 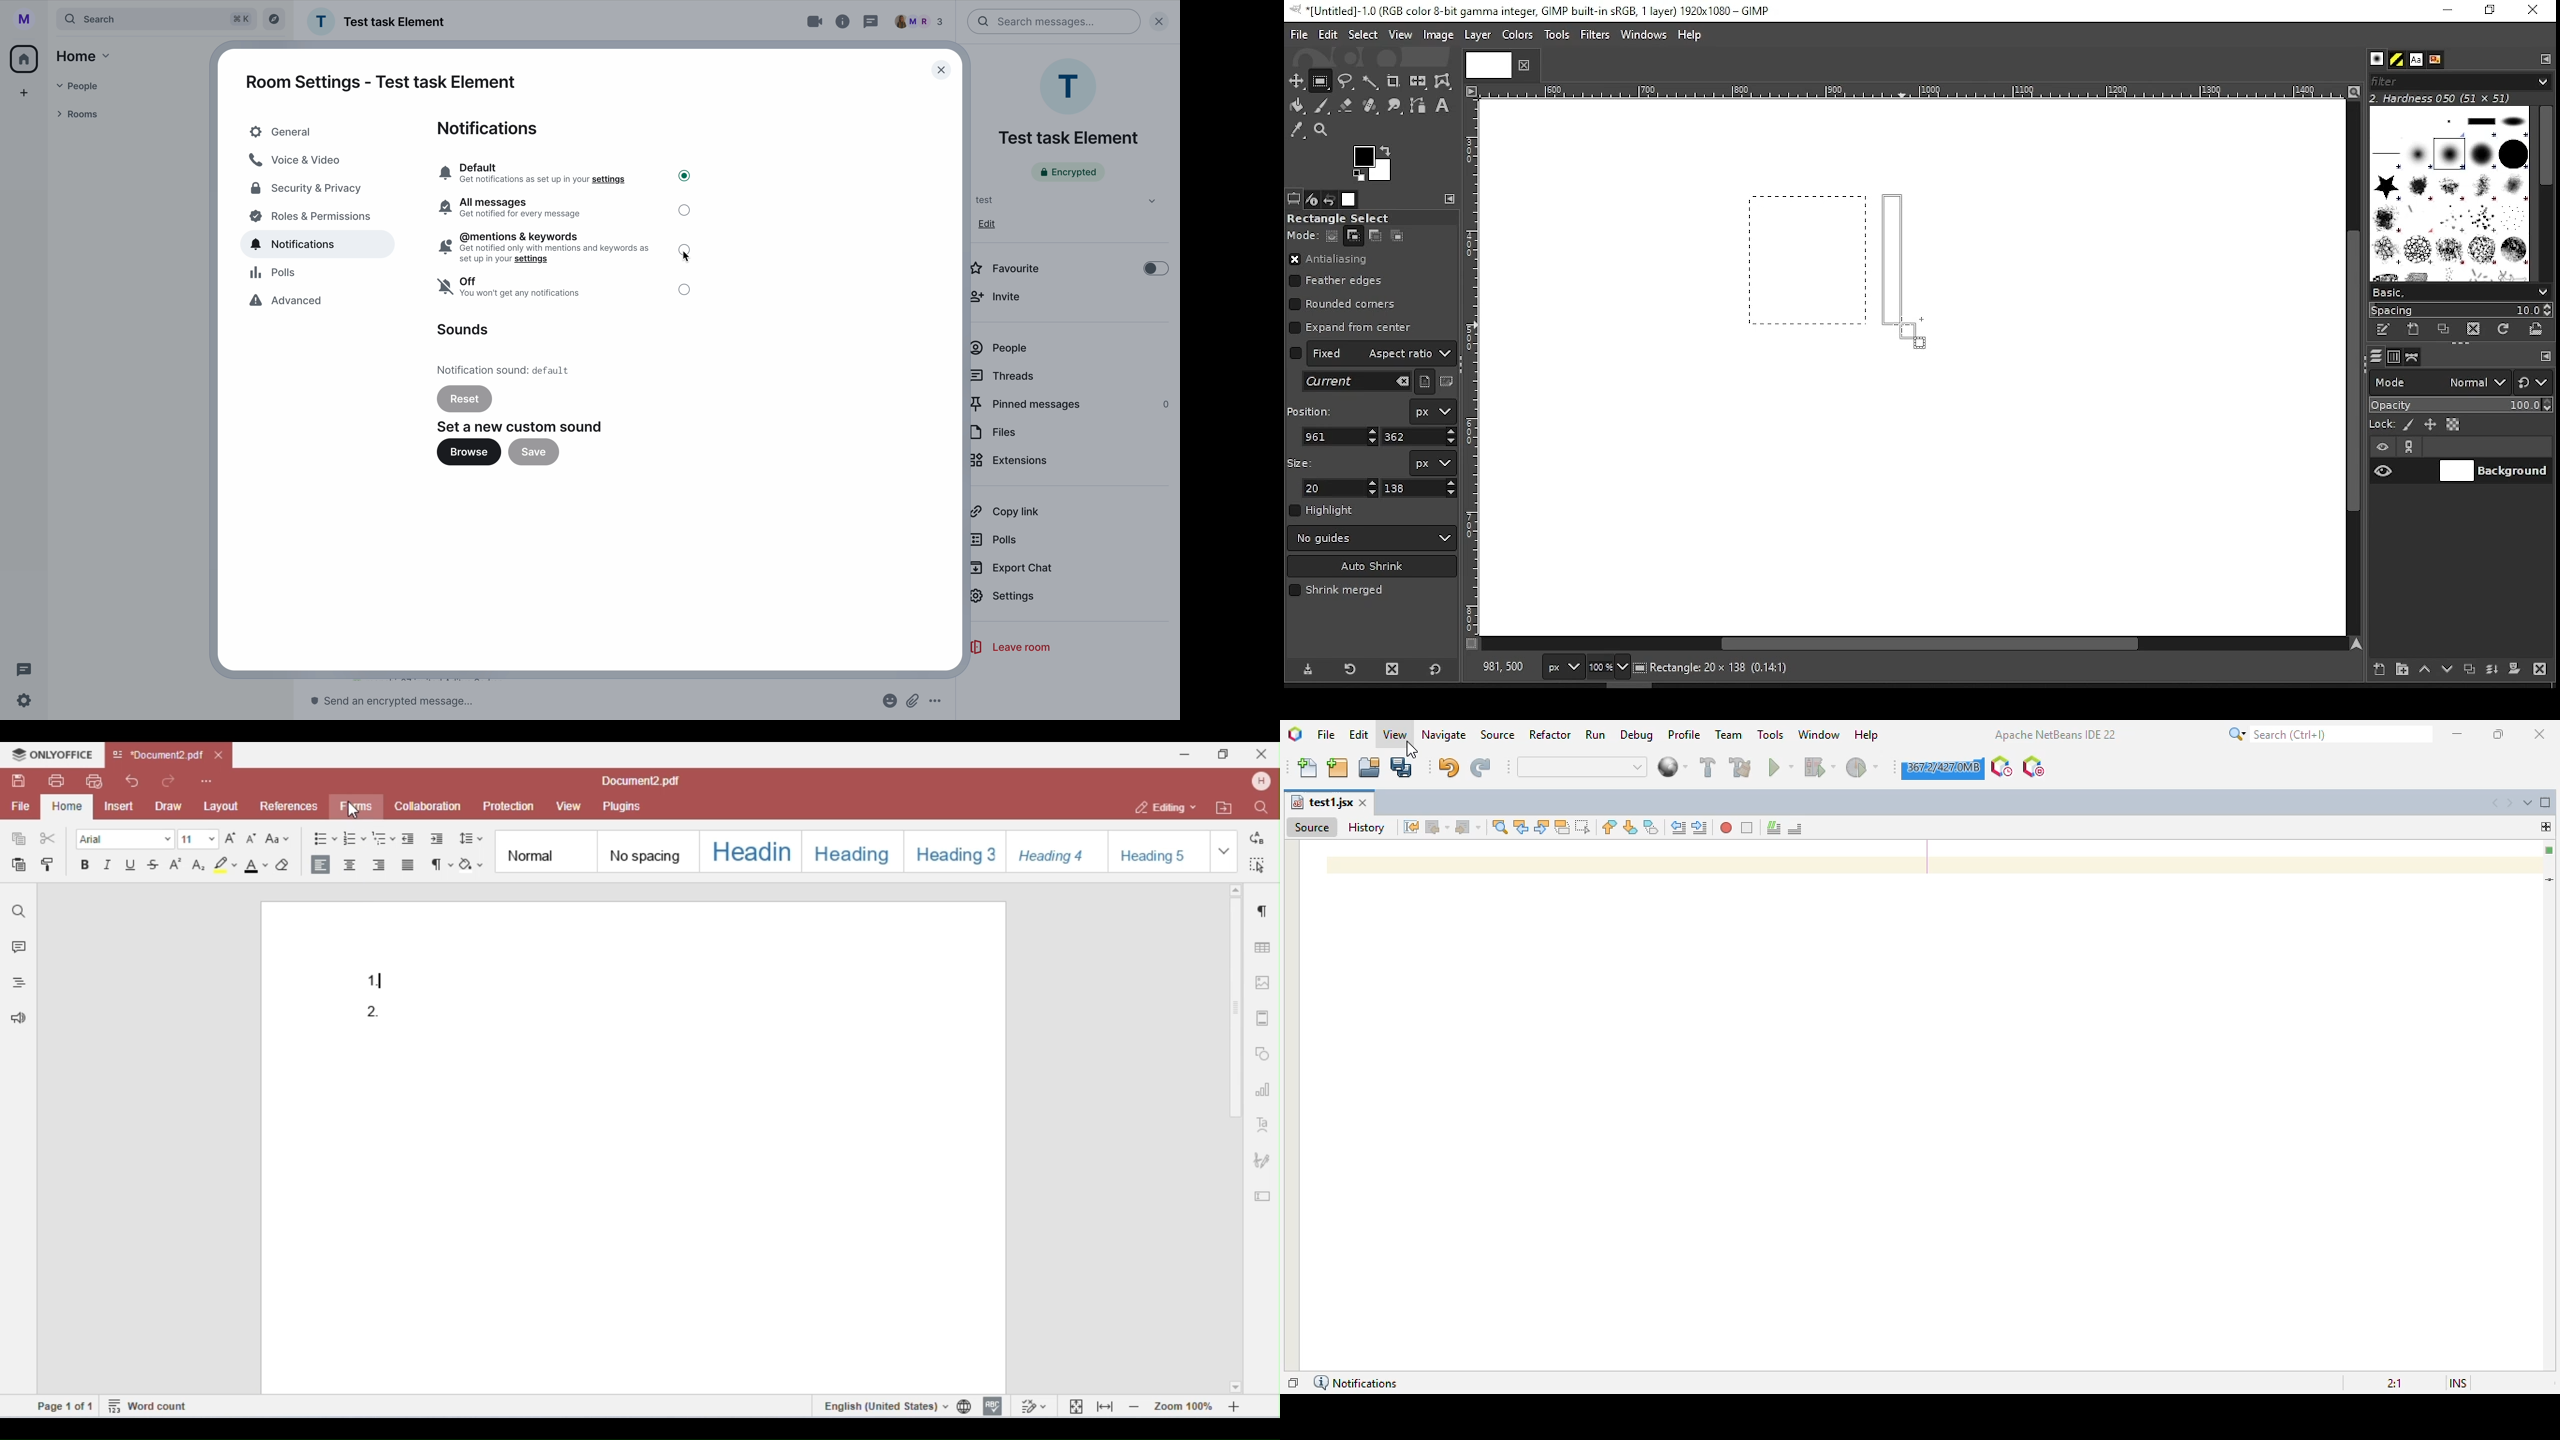 What do you see at coordinates (1302, 235) in the screenshot?
I see `move:` at bounding box center [1302, 235].